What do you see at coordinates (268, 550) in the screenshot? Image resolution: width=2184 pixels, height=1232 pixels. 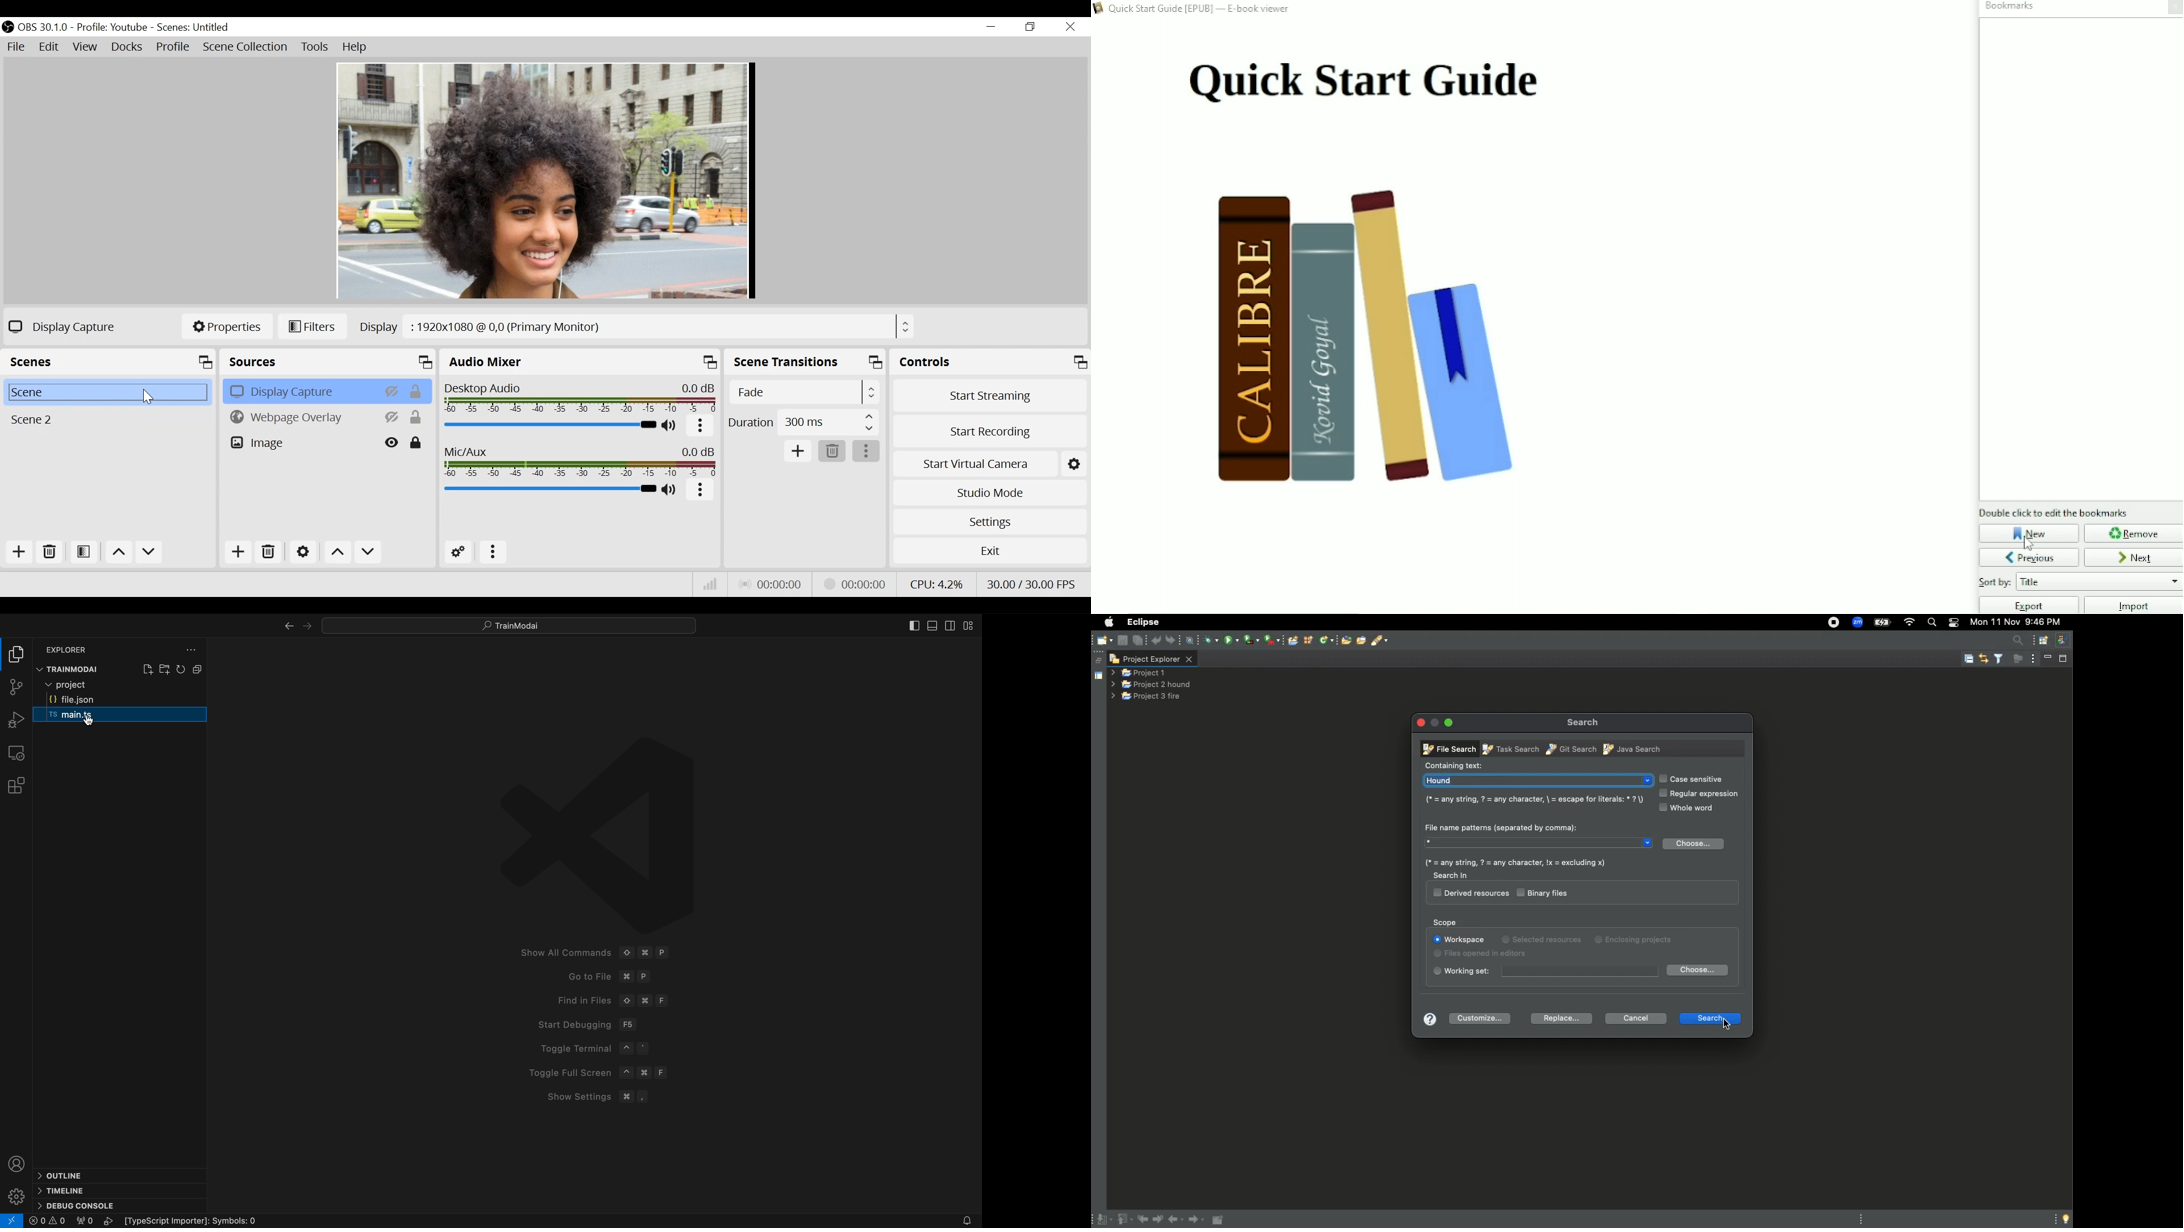 I see `Delete` at bounding box center [268, 550].